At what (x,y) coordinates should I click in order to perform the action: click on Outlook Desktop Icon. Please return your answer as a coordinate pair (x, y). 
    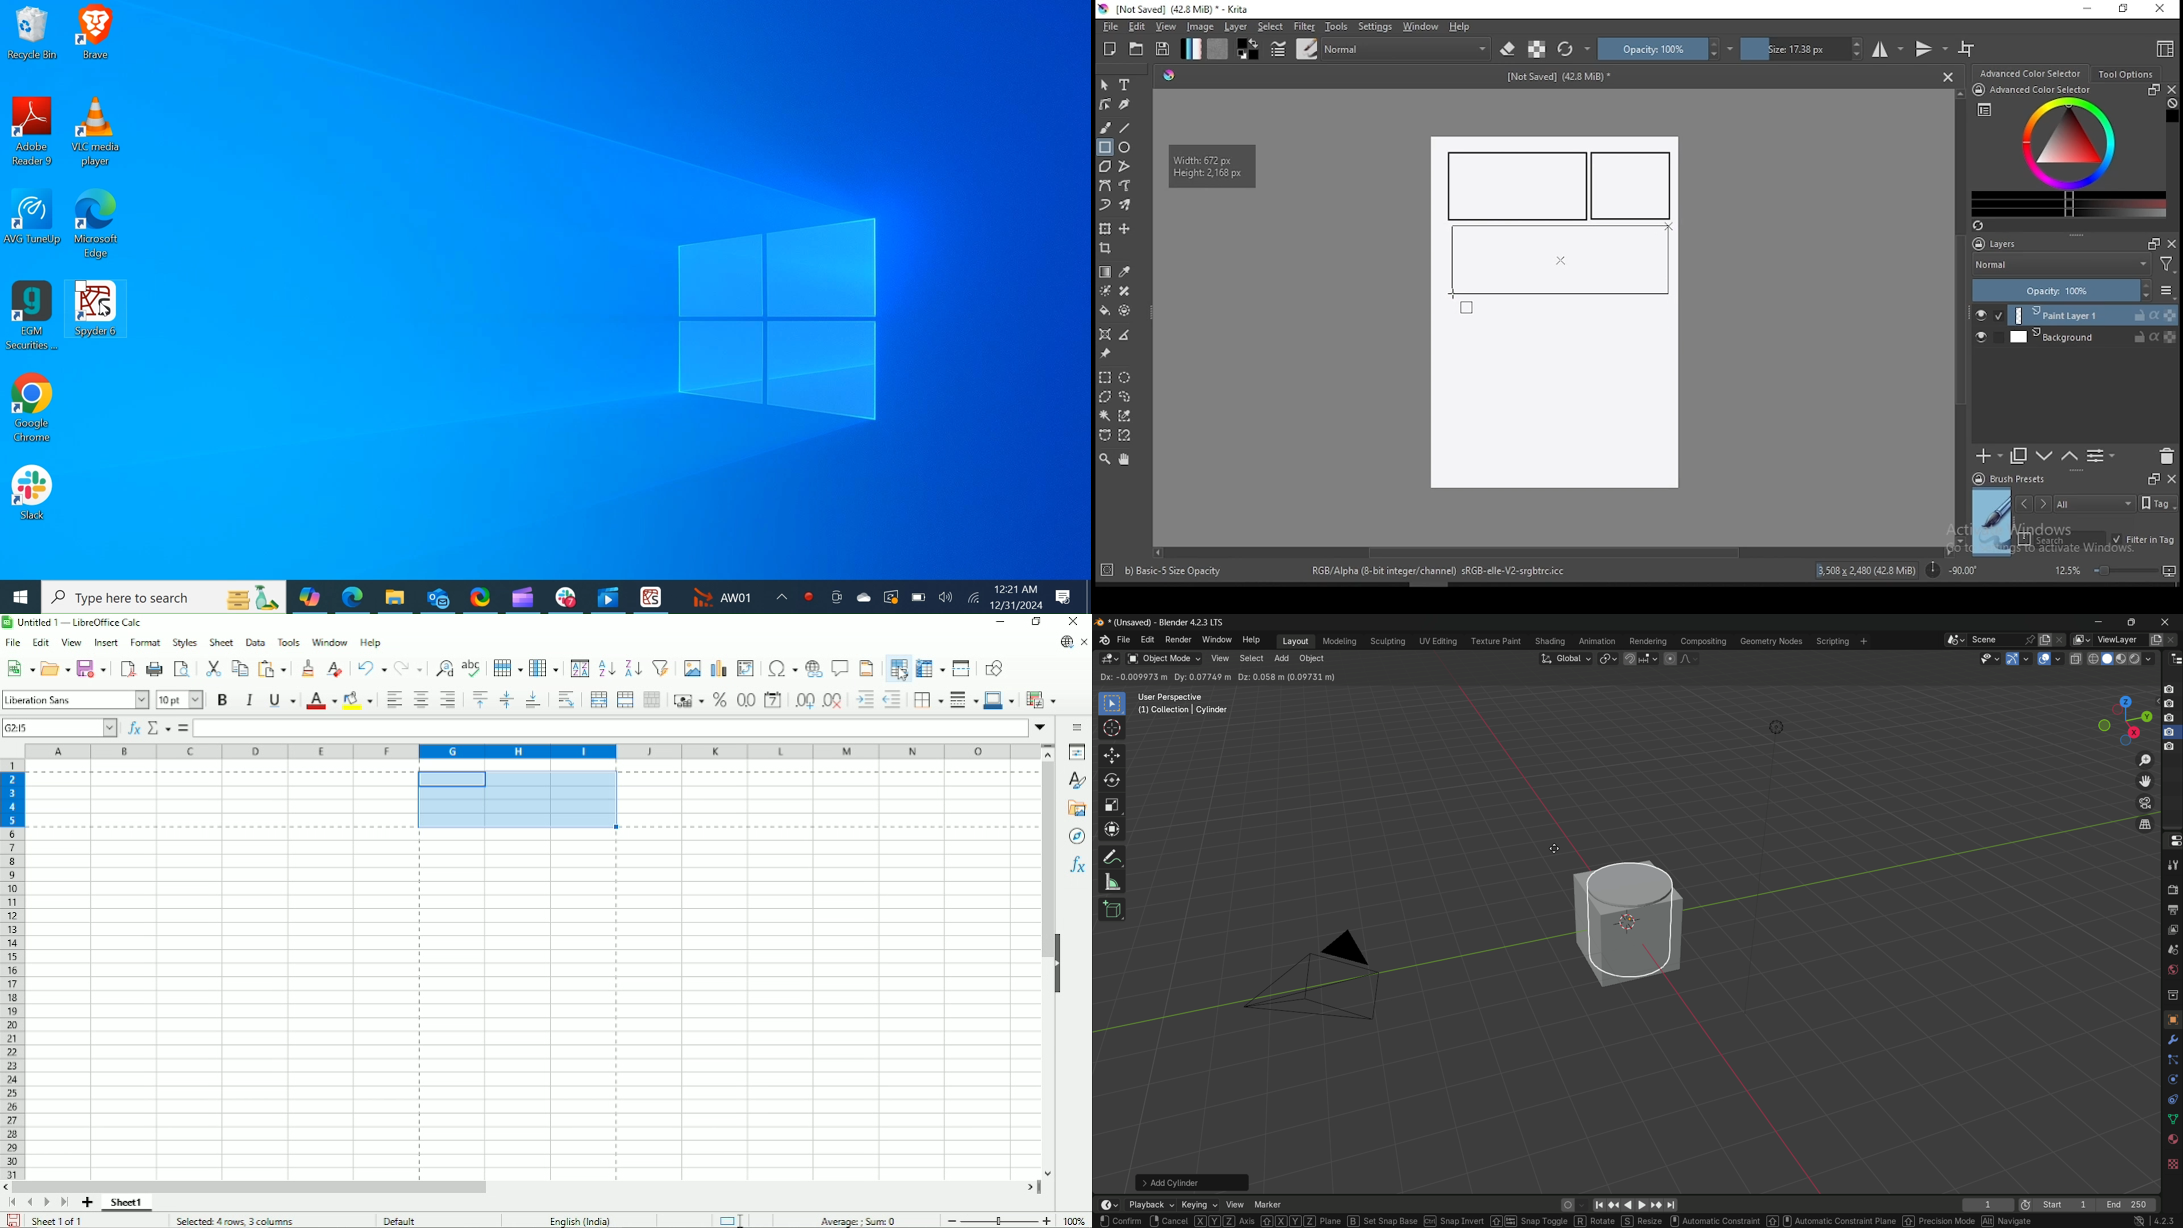
    Looking at the image, I should click on (439, 596).